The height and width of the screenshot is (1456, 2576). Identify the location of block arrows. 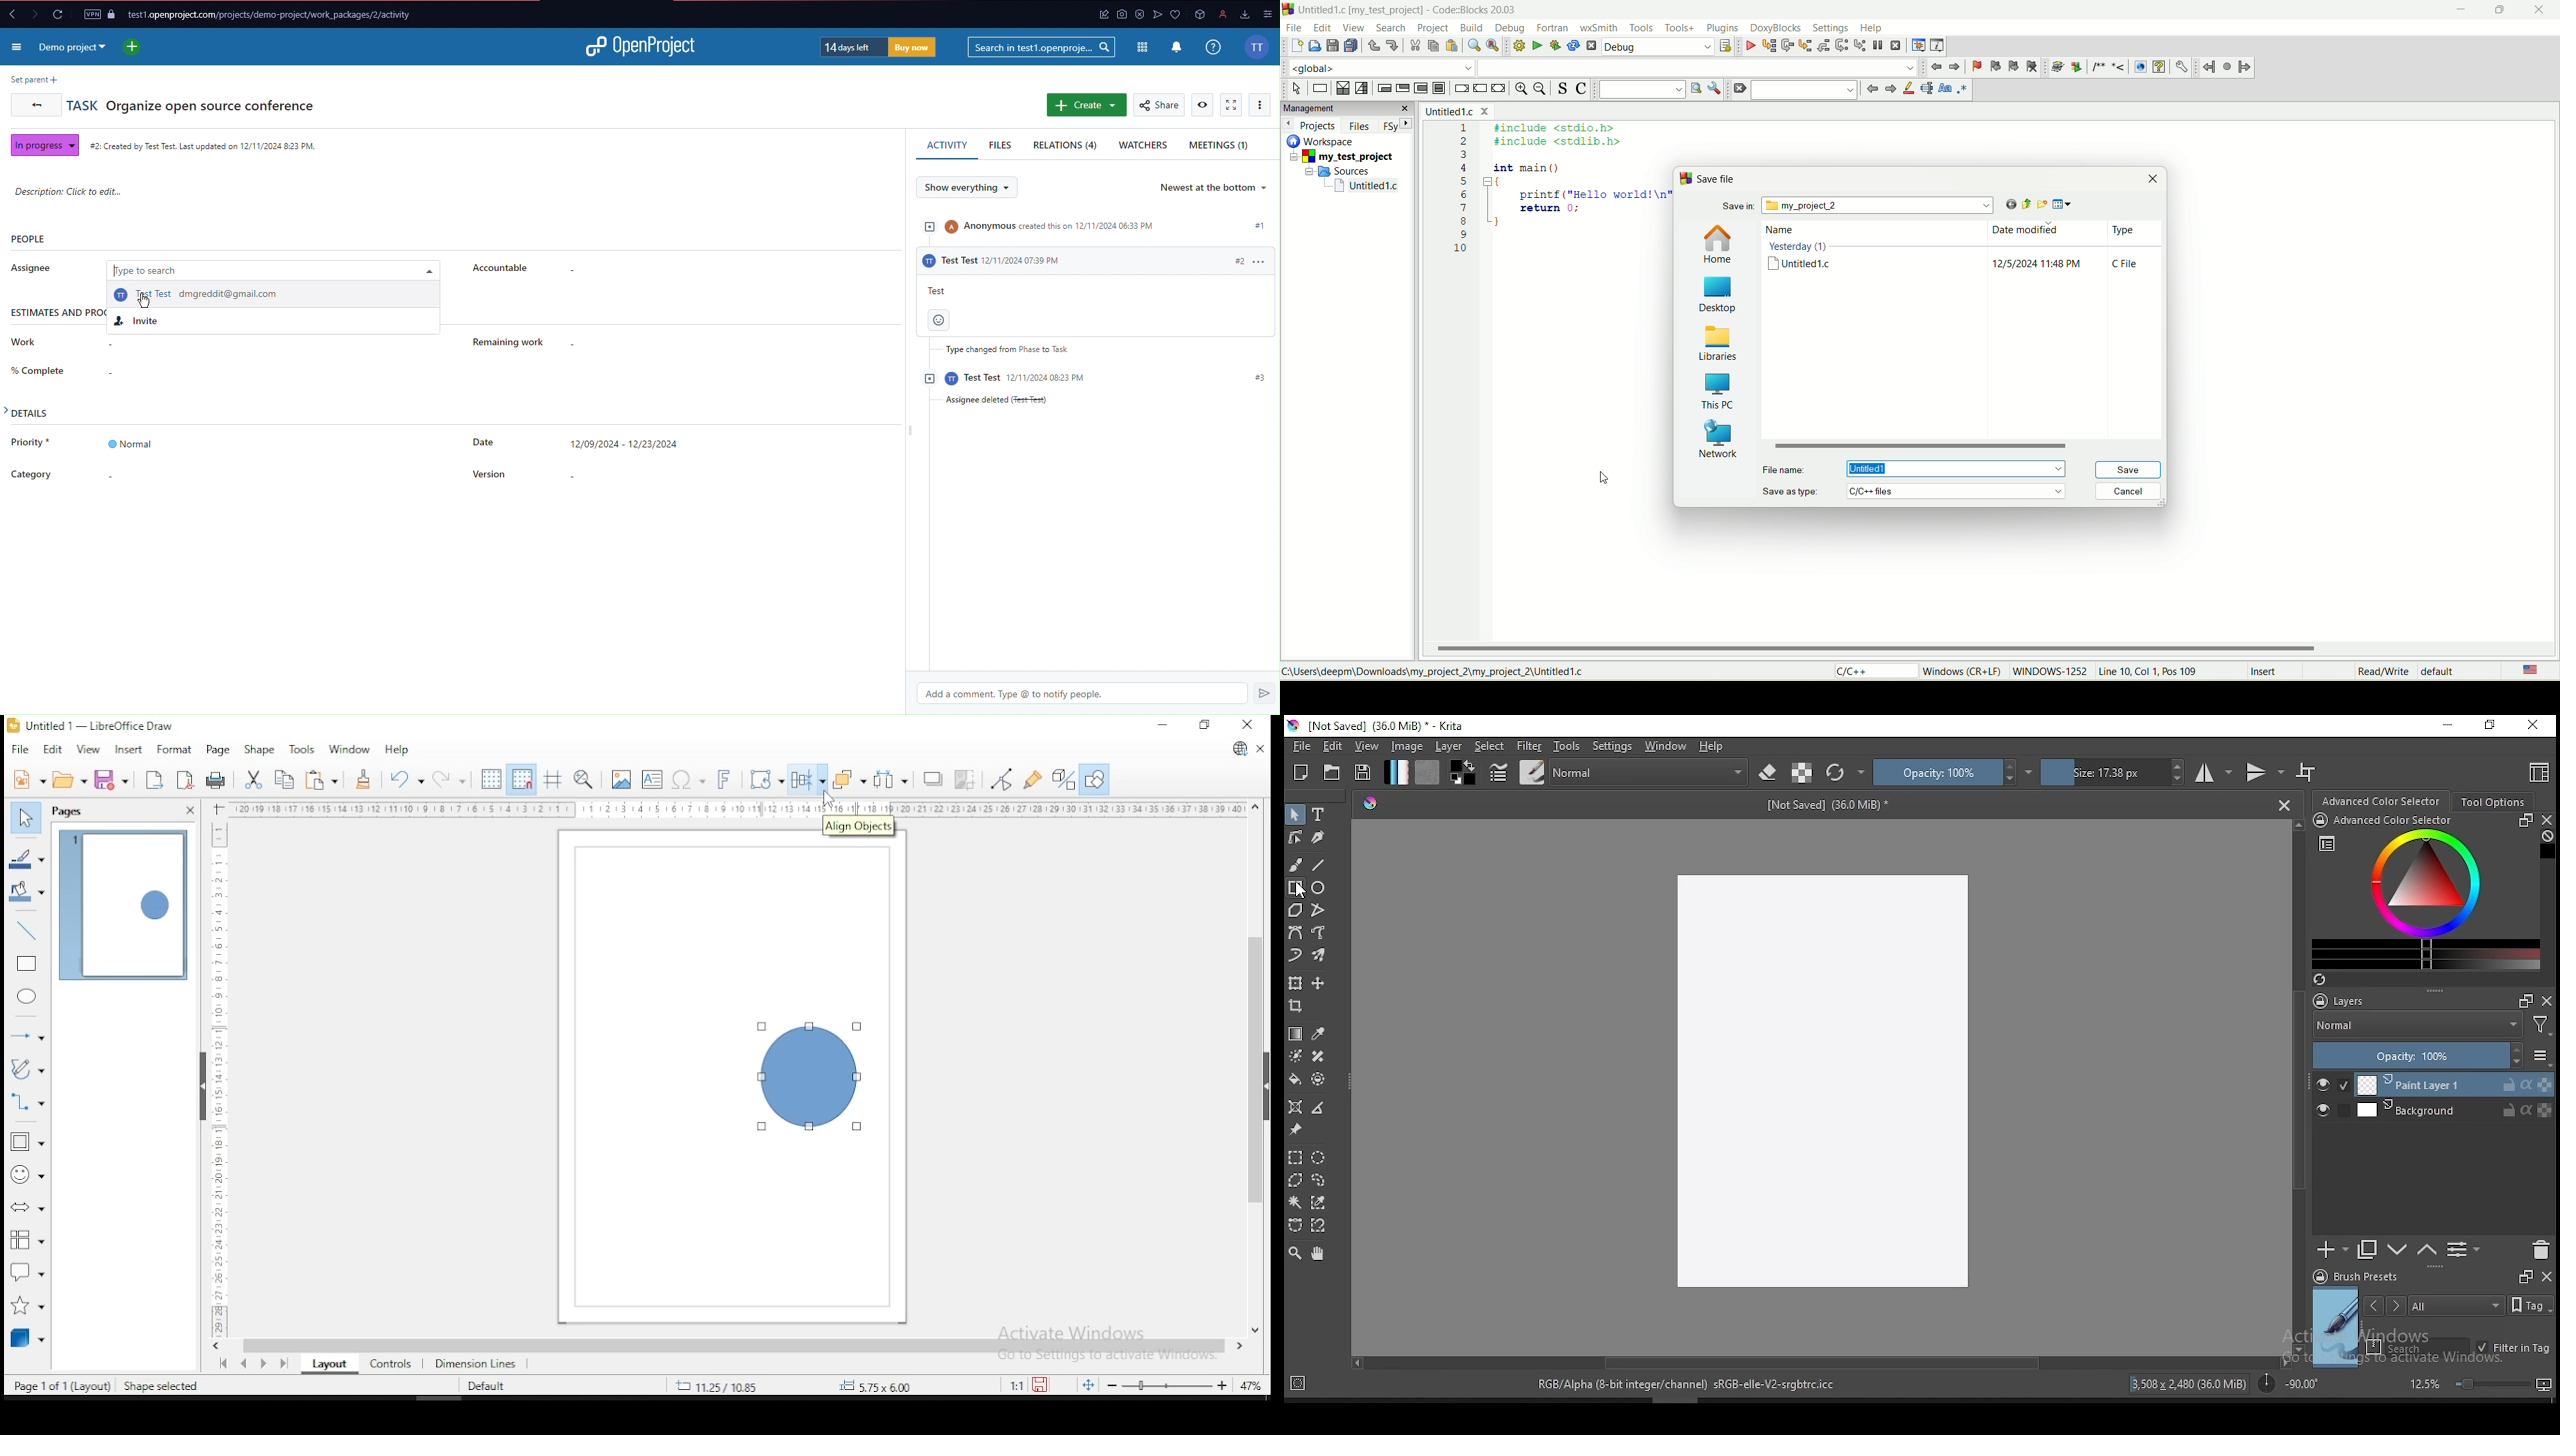
(28, 1210).